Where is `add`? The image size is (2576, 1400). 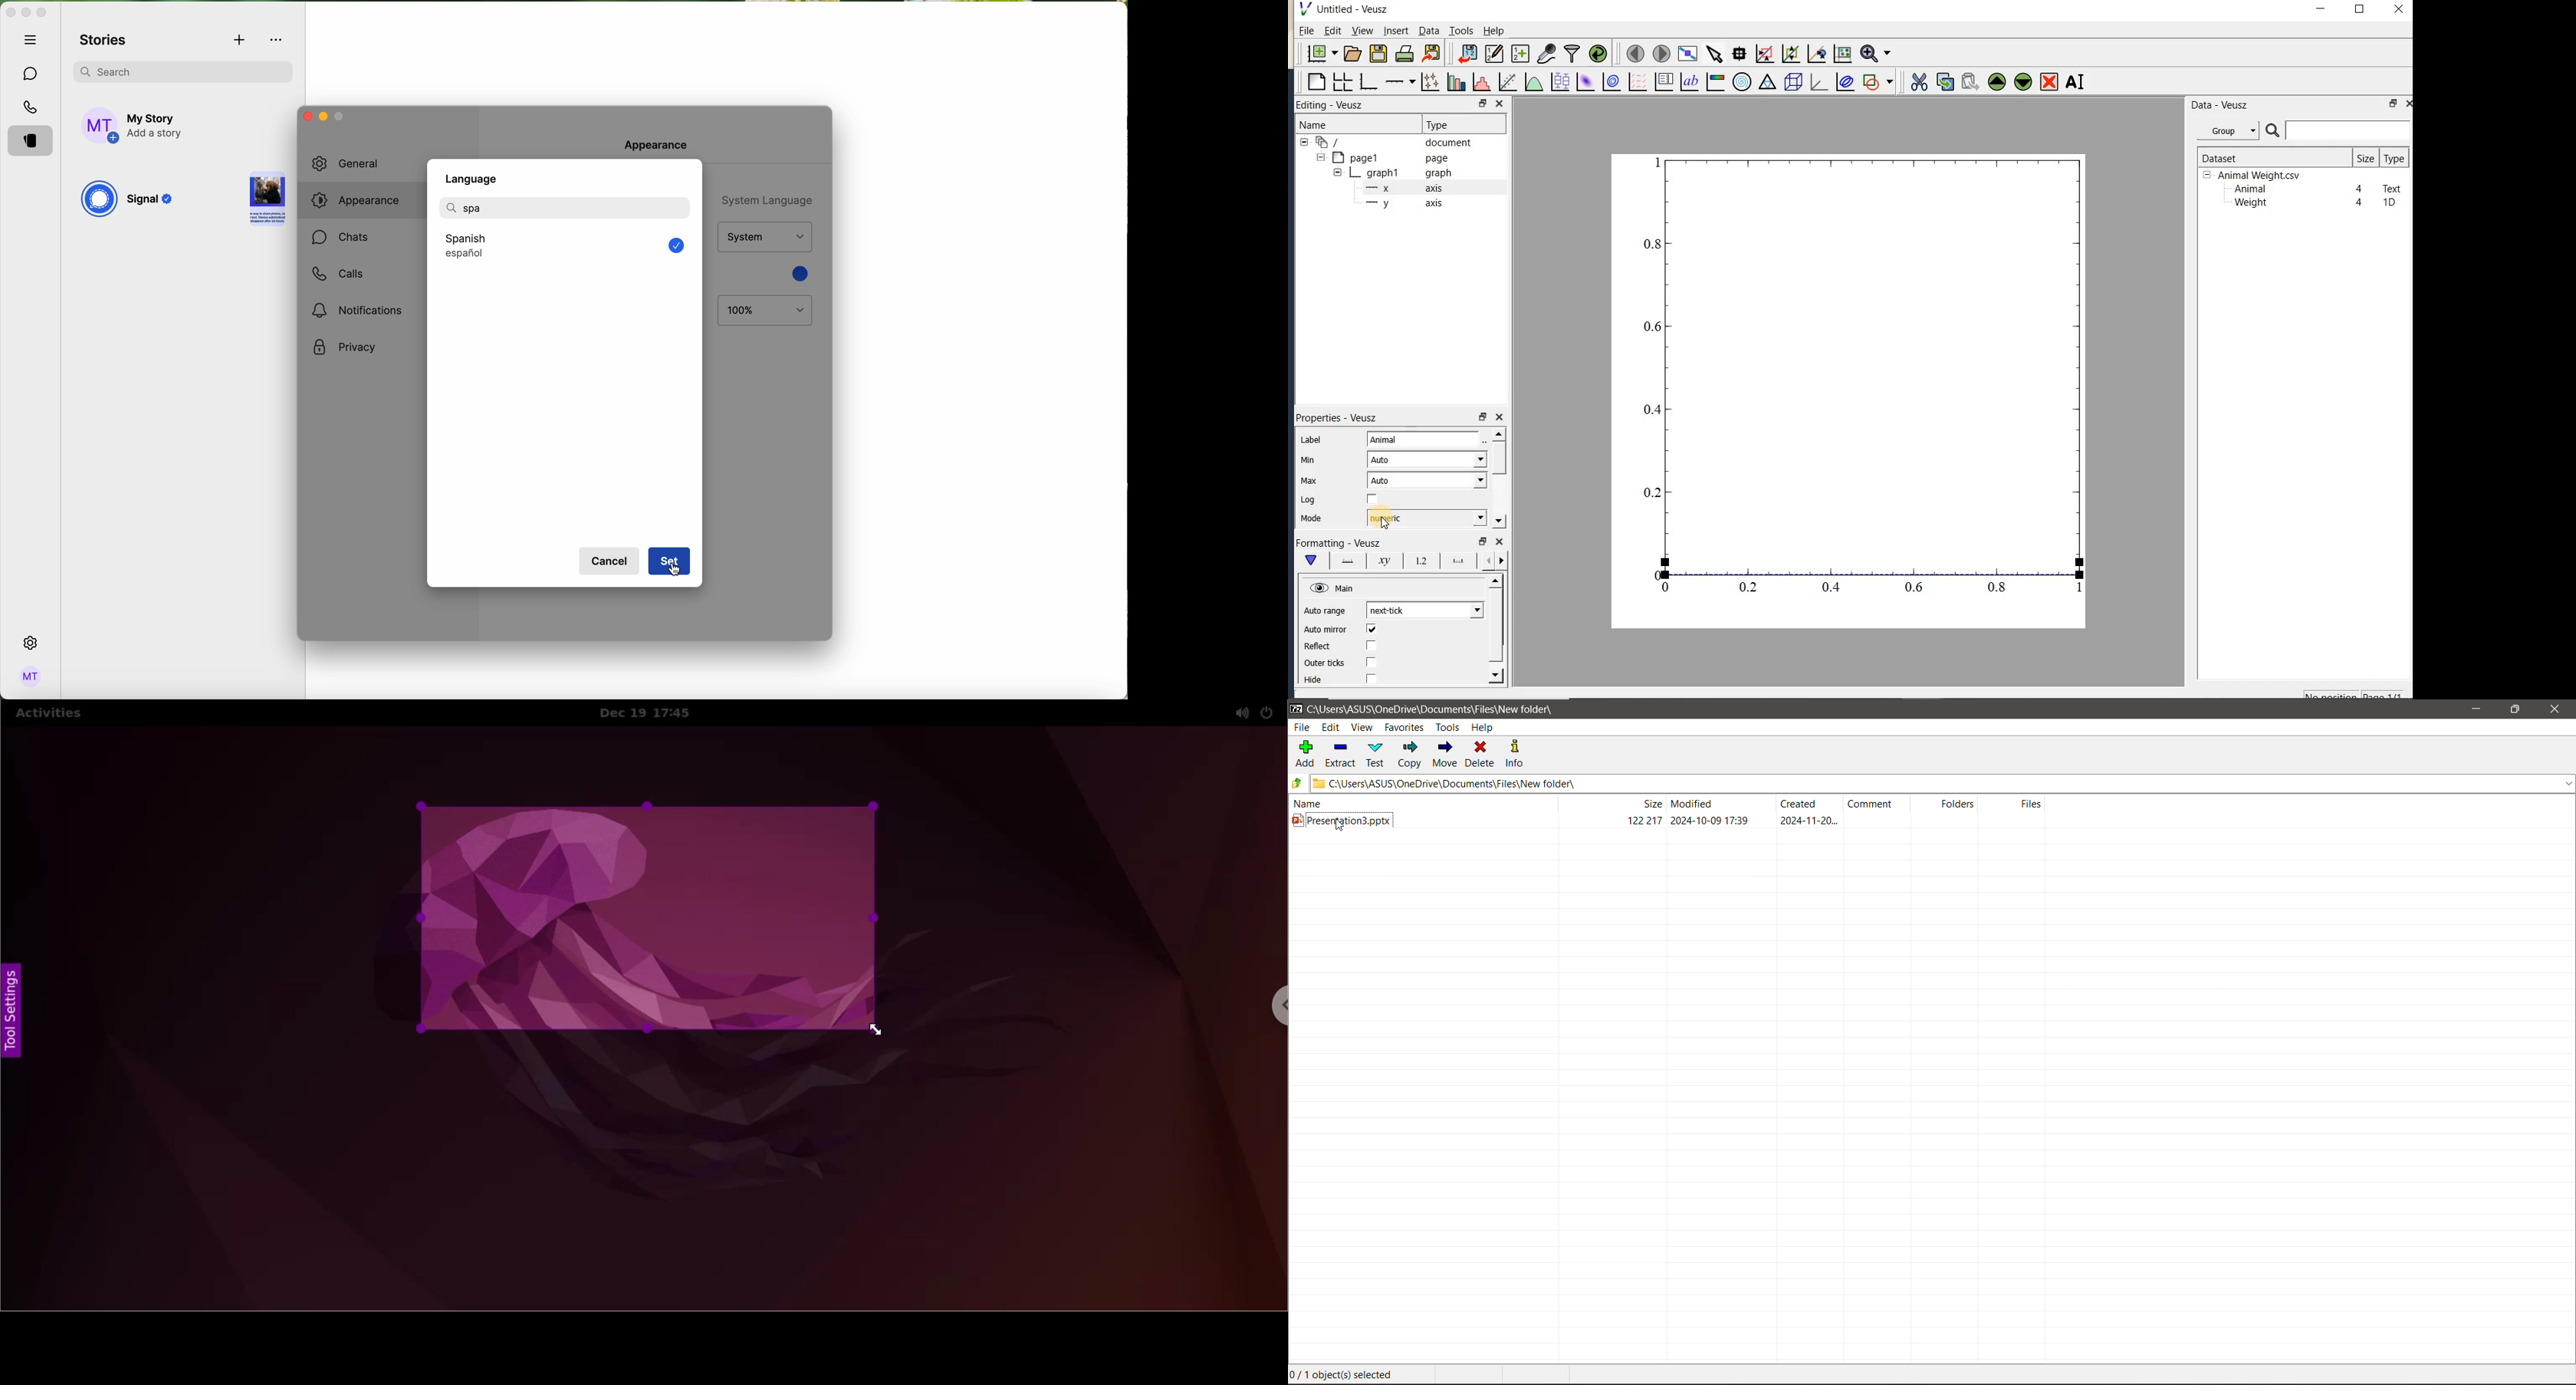
add is located at coordinates (240, 41).